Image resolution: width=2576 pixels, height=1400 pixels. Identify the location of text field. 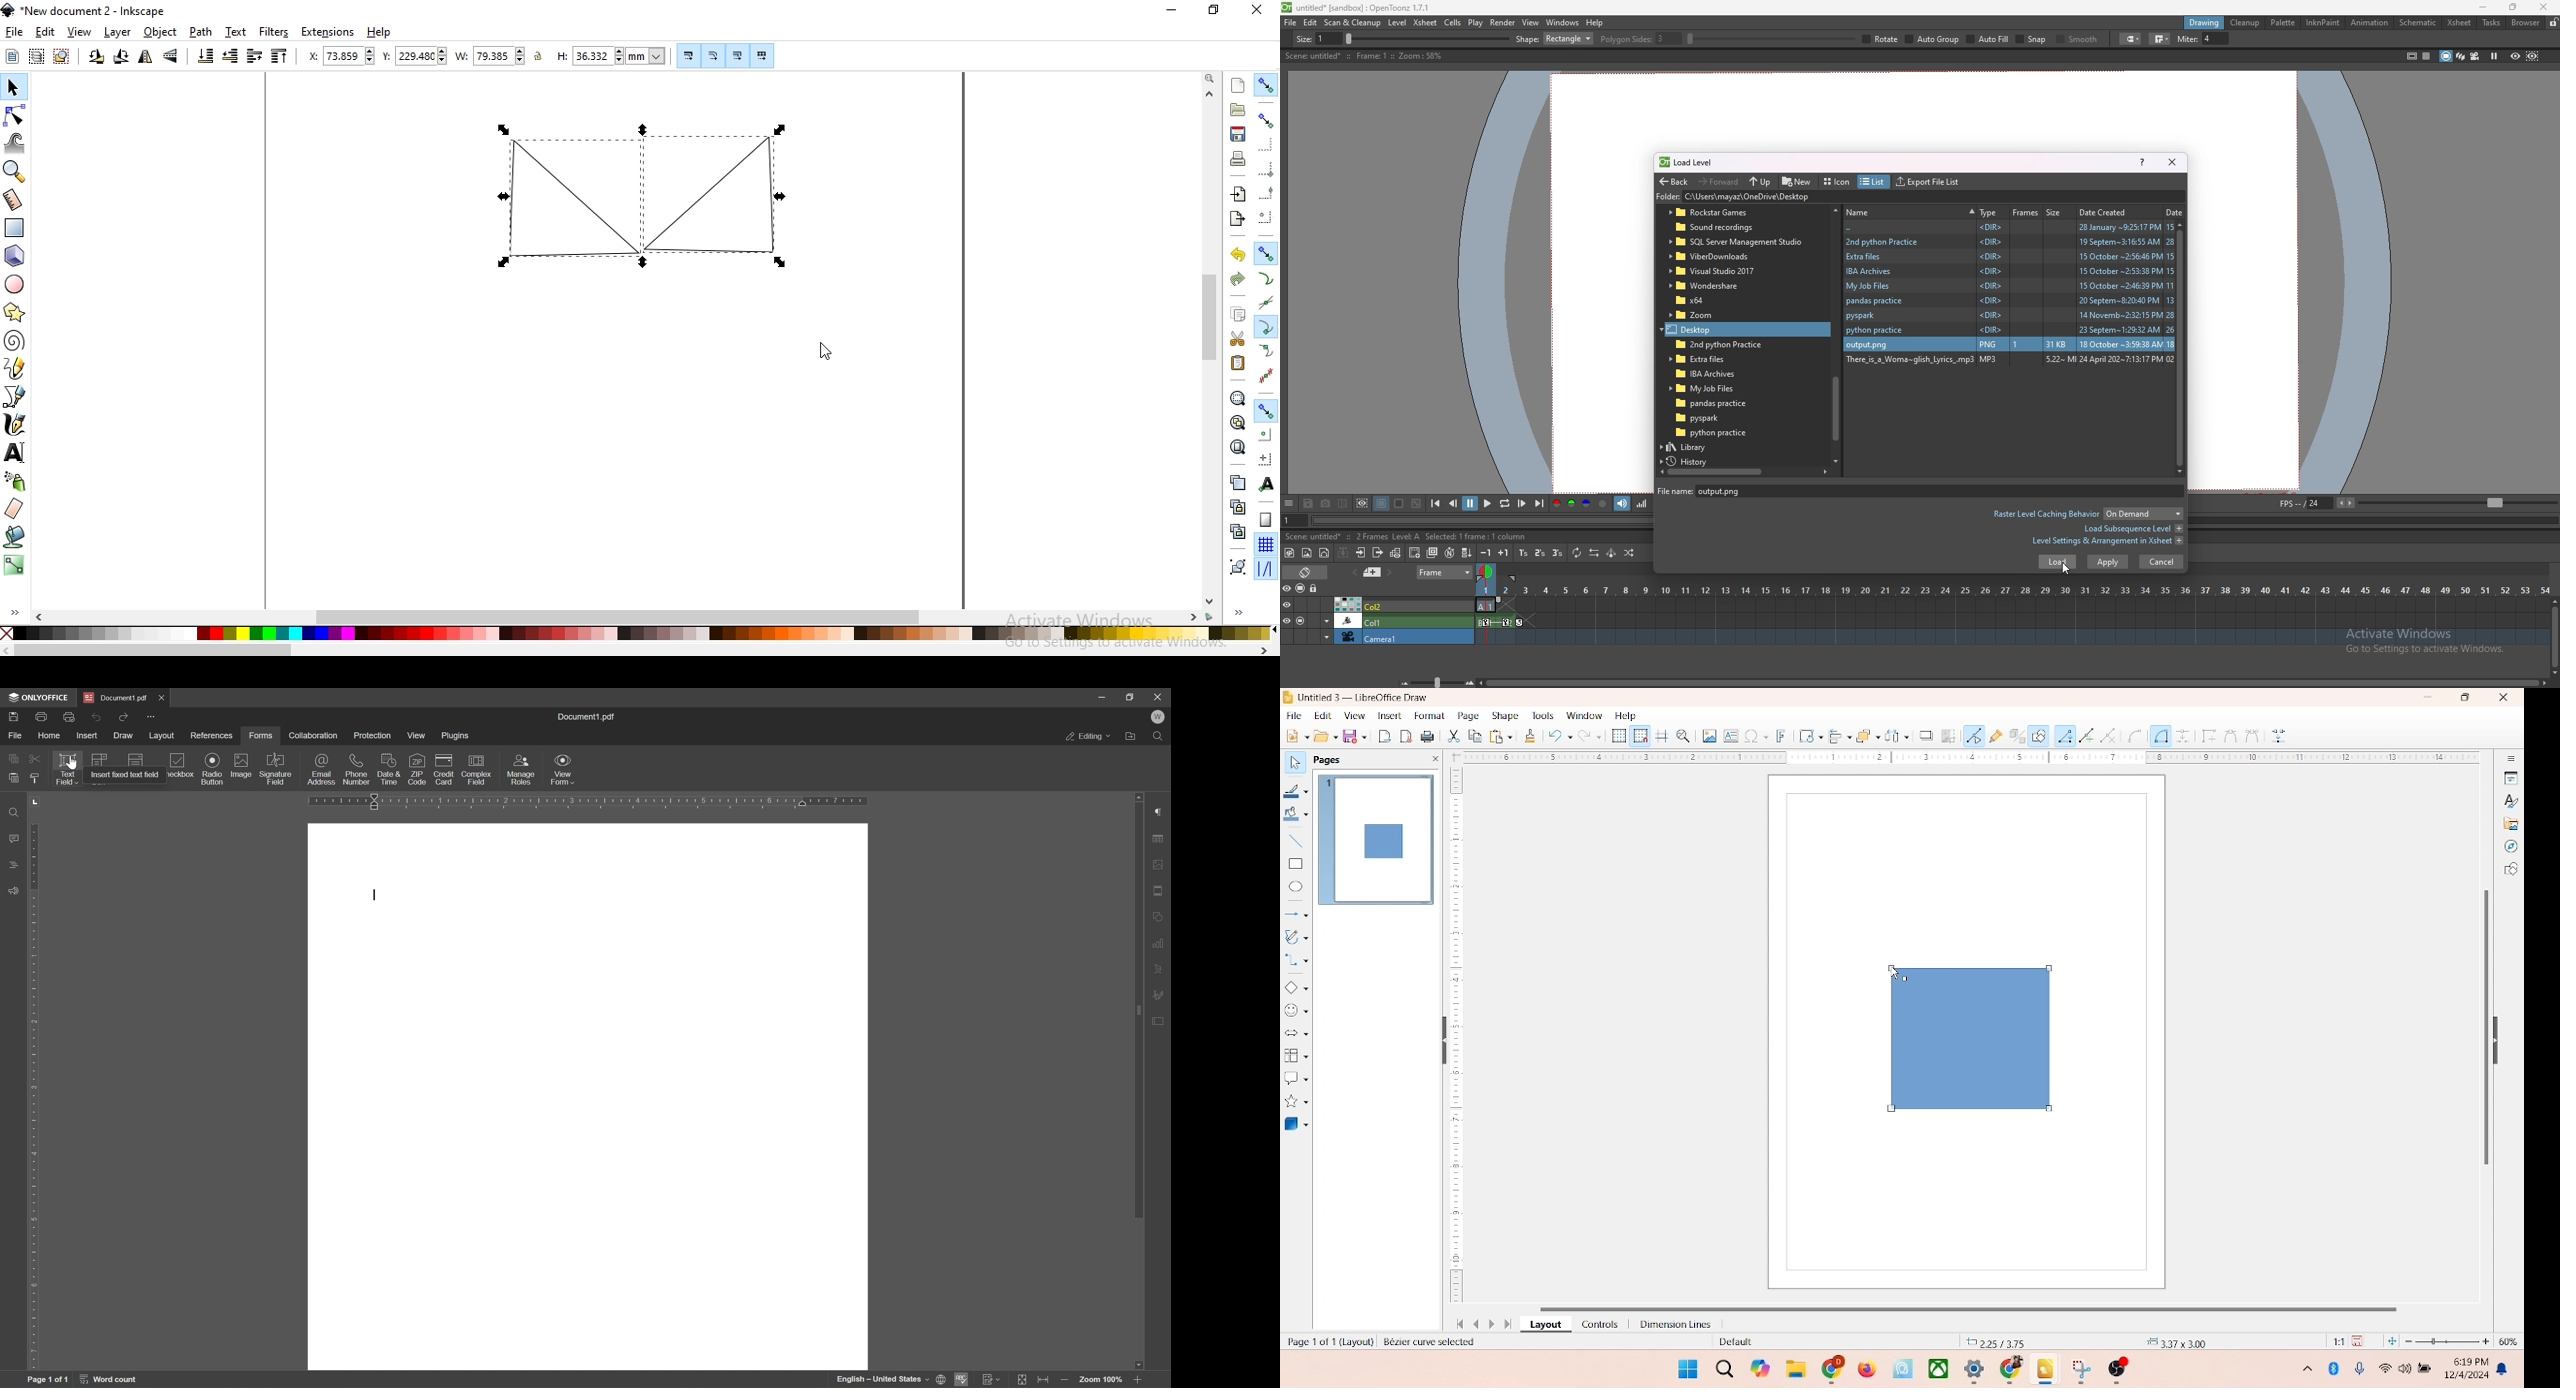
(70, 769).